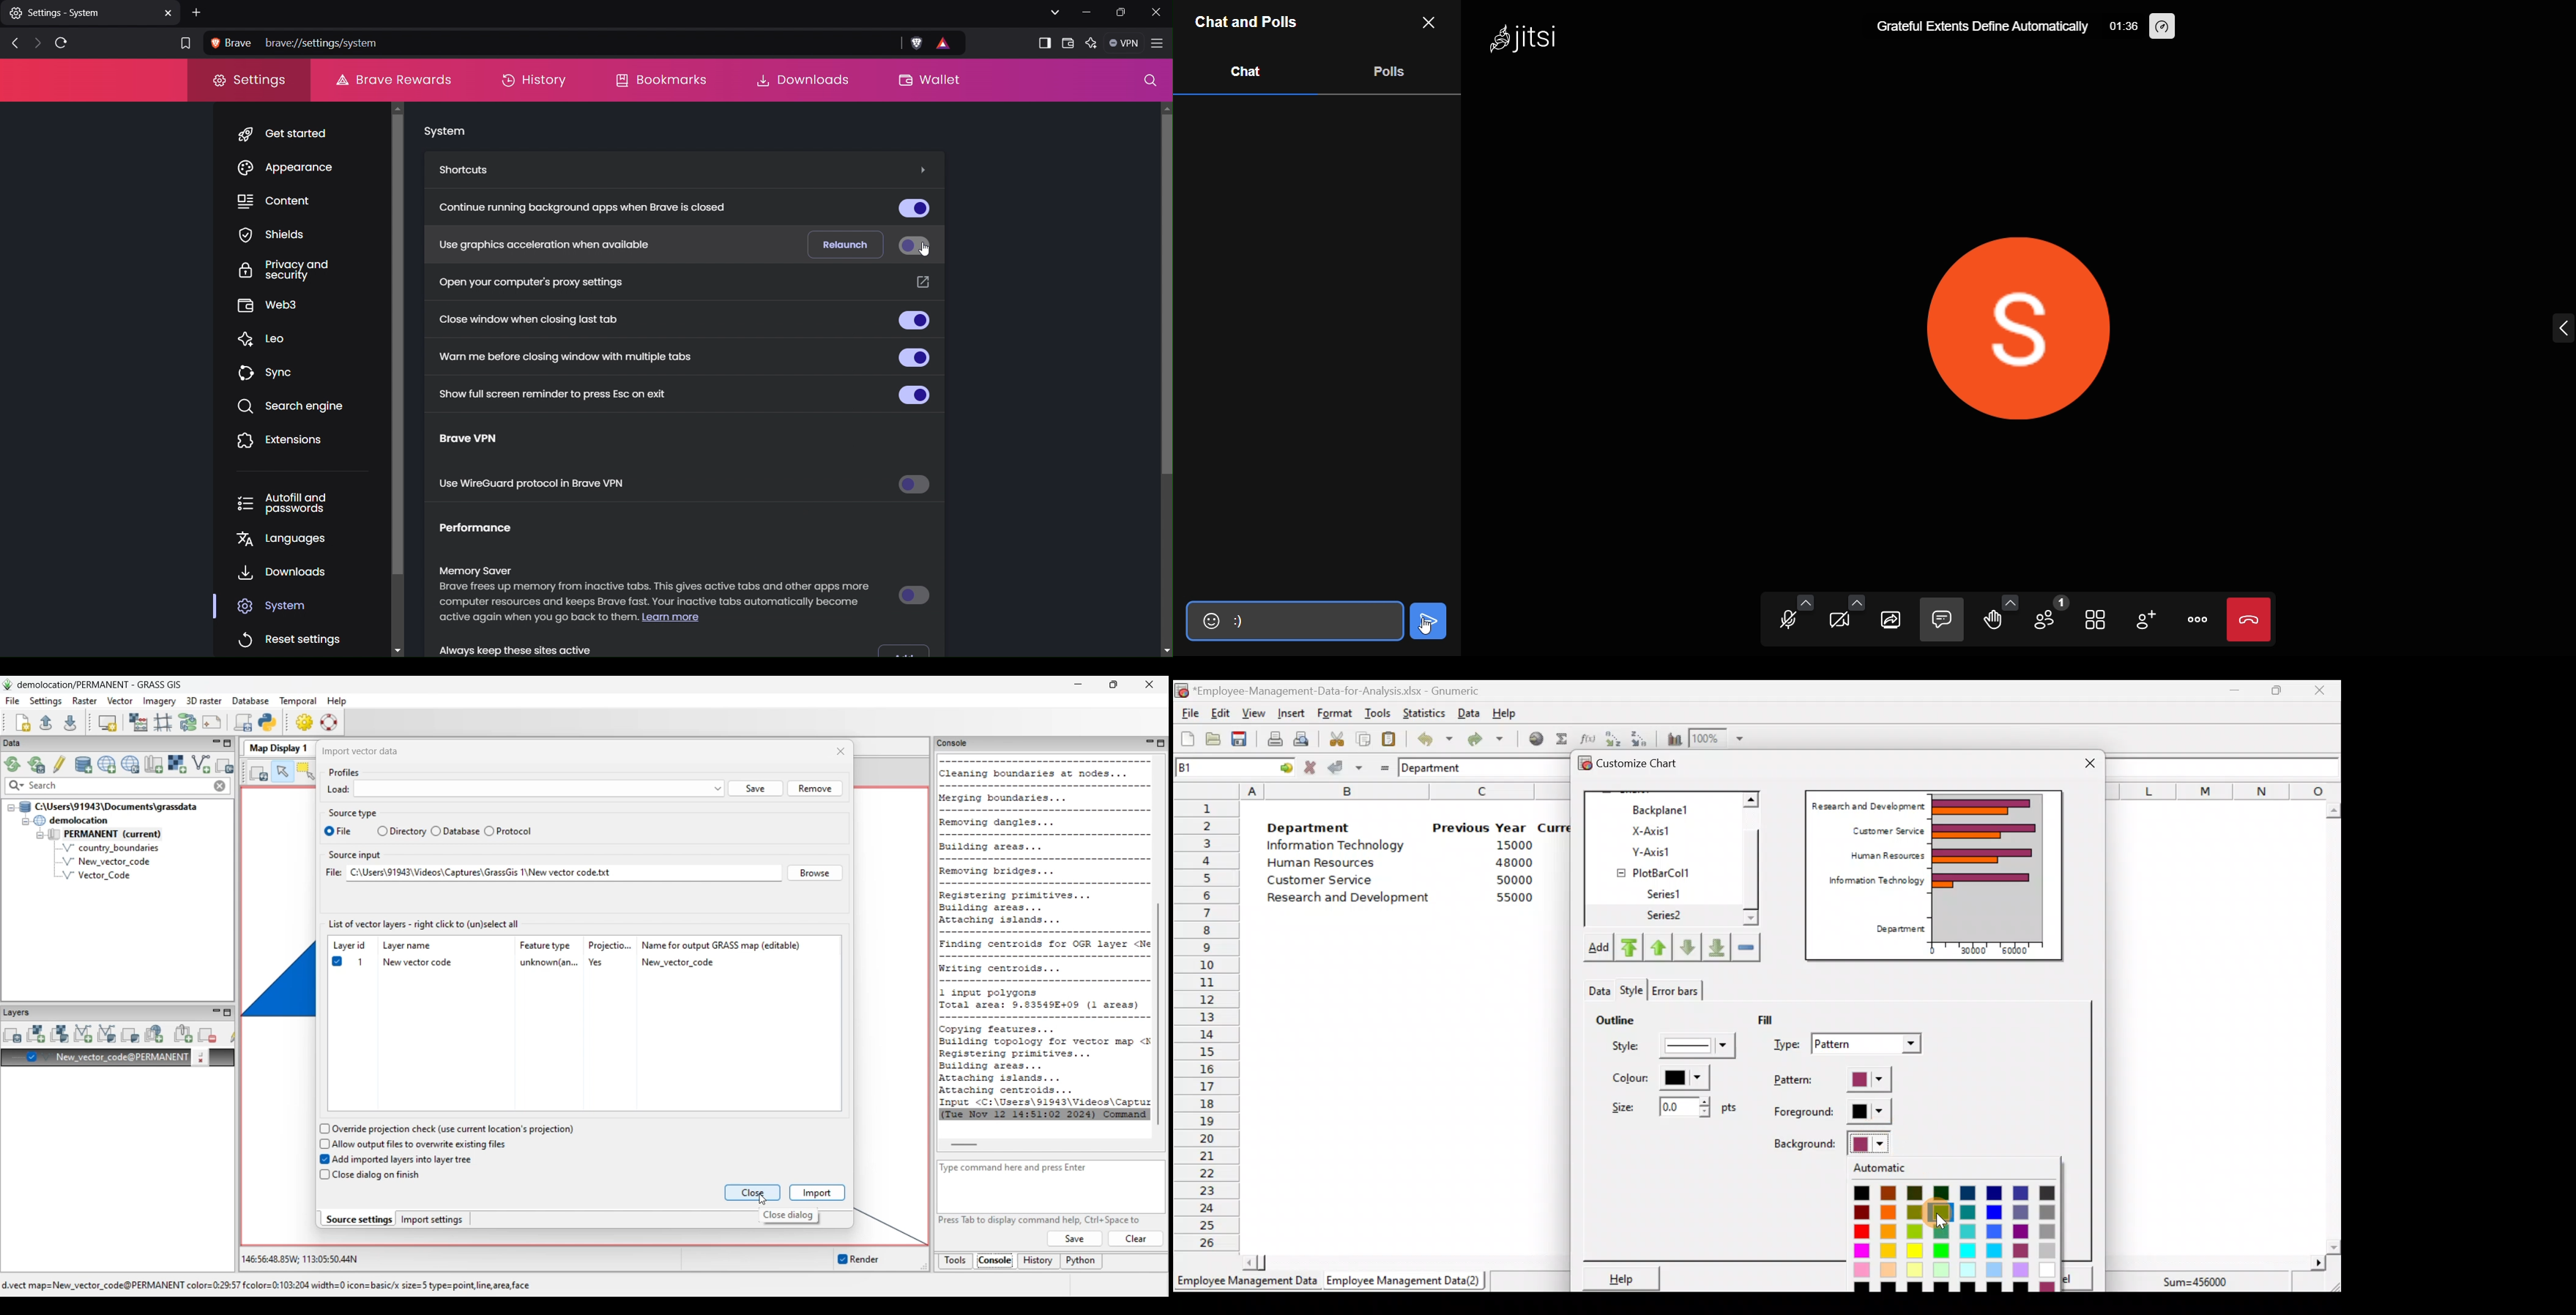 The width and height of the screenshot is (2576, 1316). I want to click on Department, so click(1308, 824).